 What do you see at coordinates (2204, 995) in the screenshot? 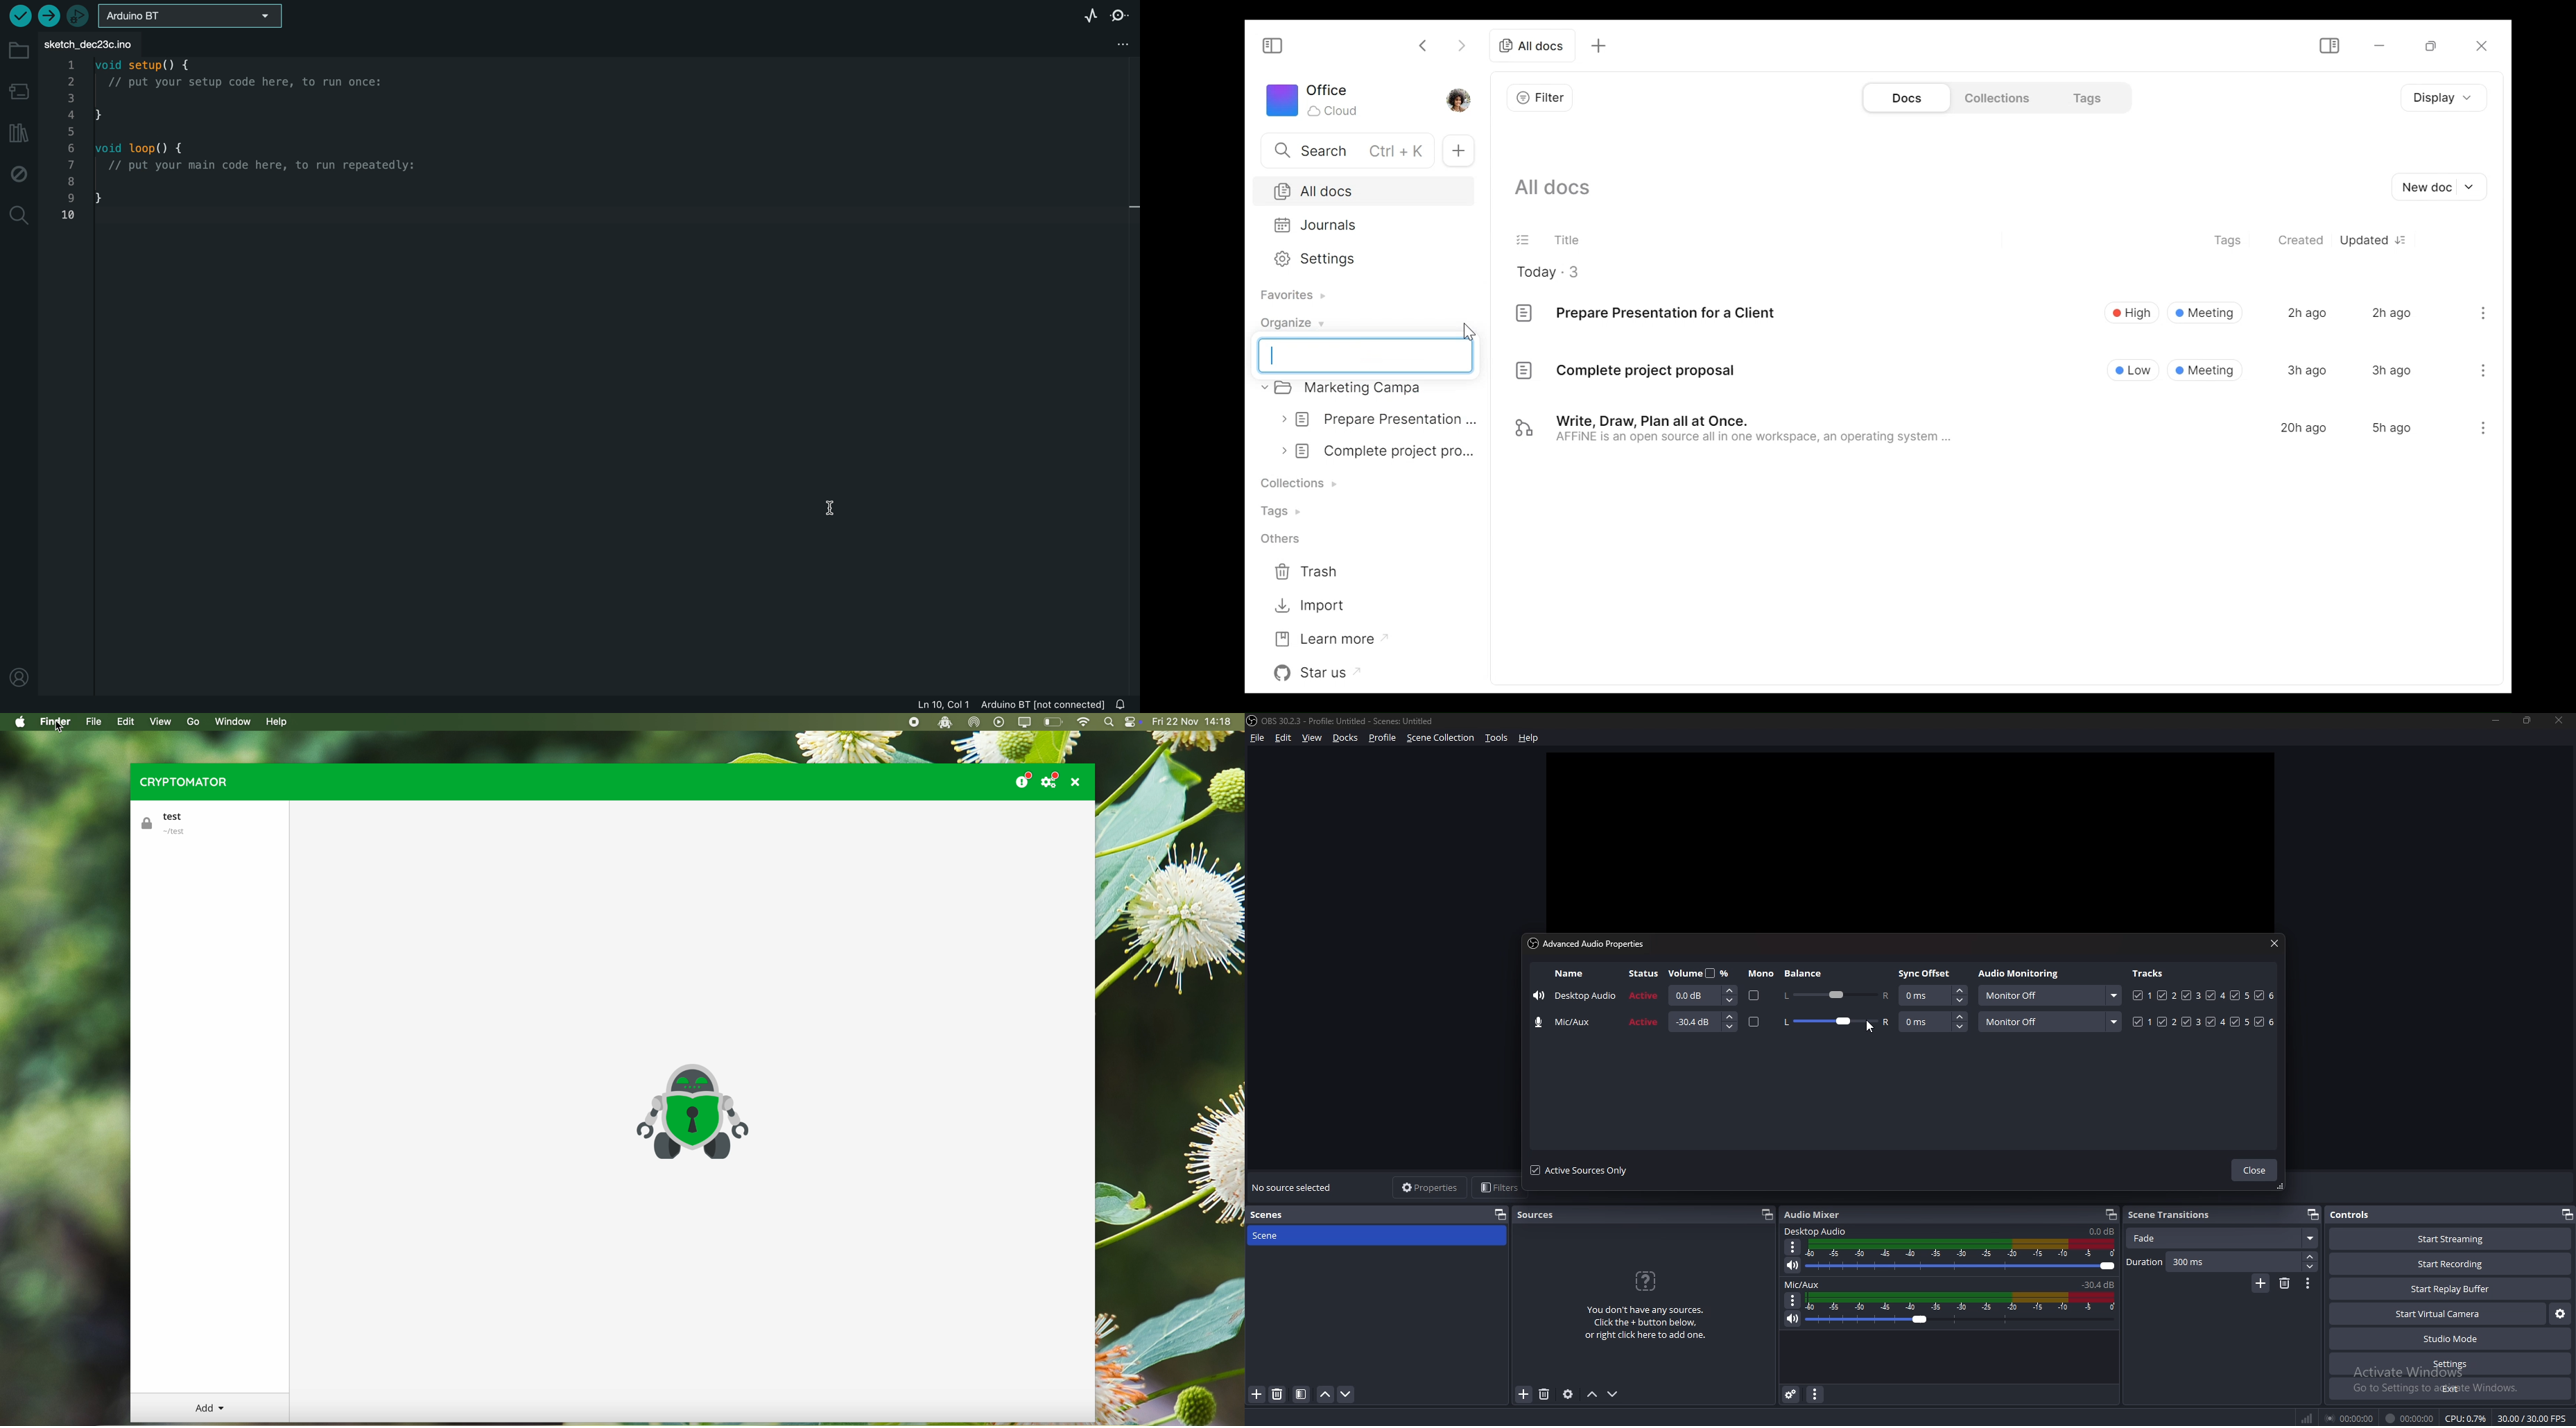
I see `tracks` at bounding box center [2204, 995].